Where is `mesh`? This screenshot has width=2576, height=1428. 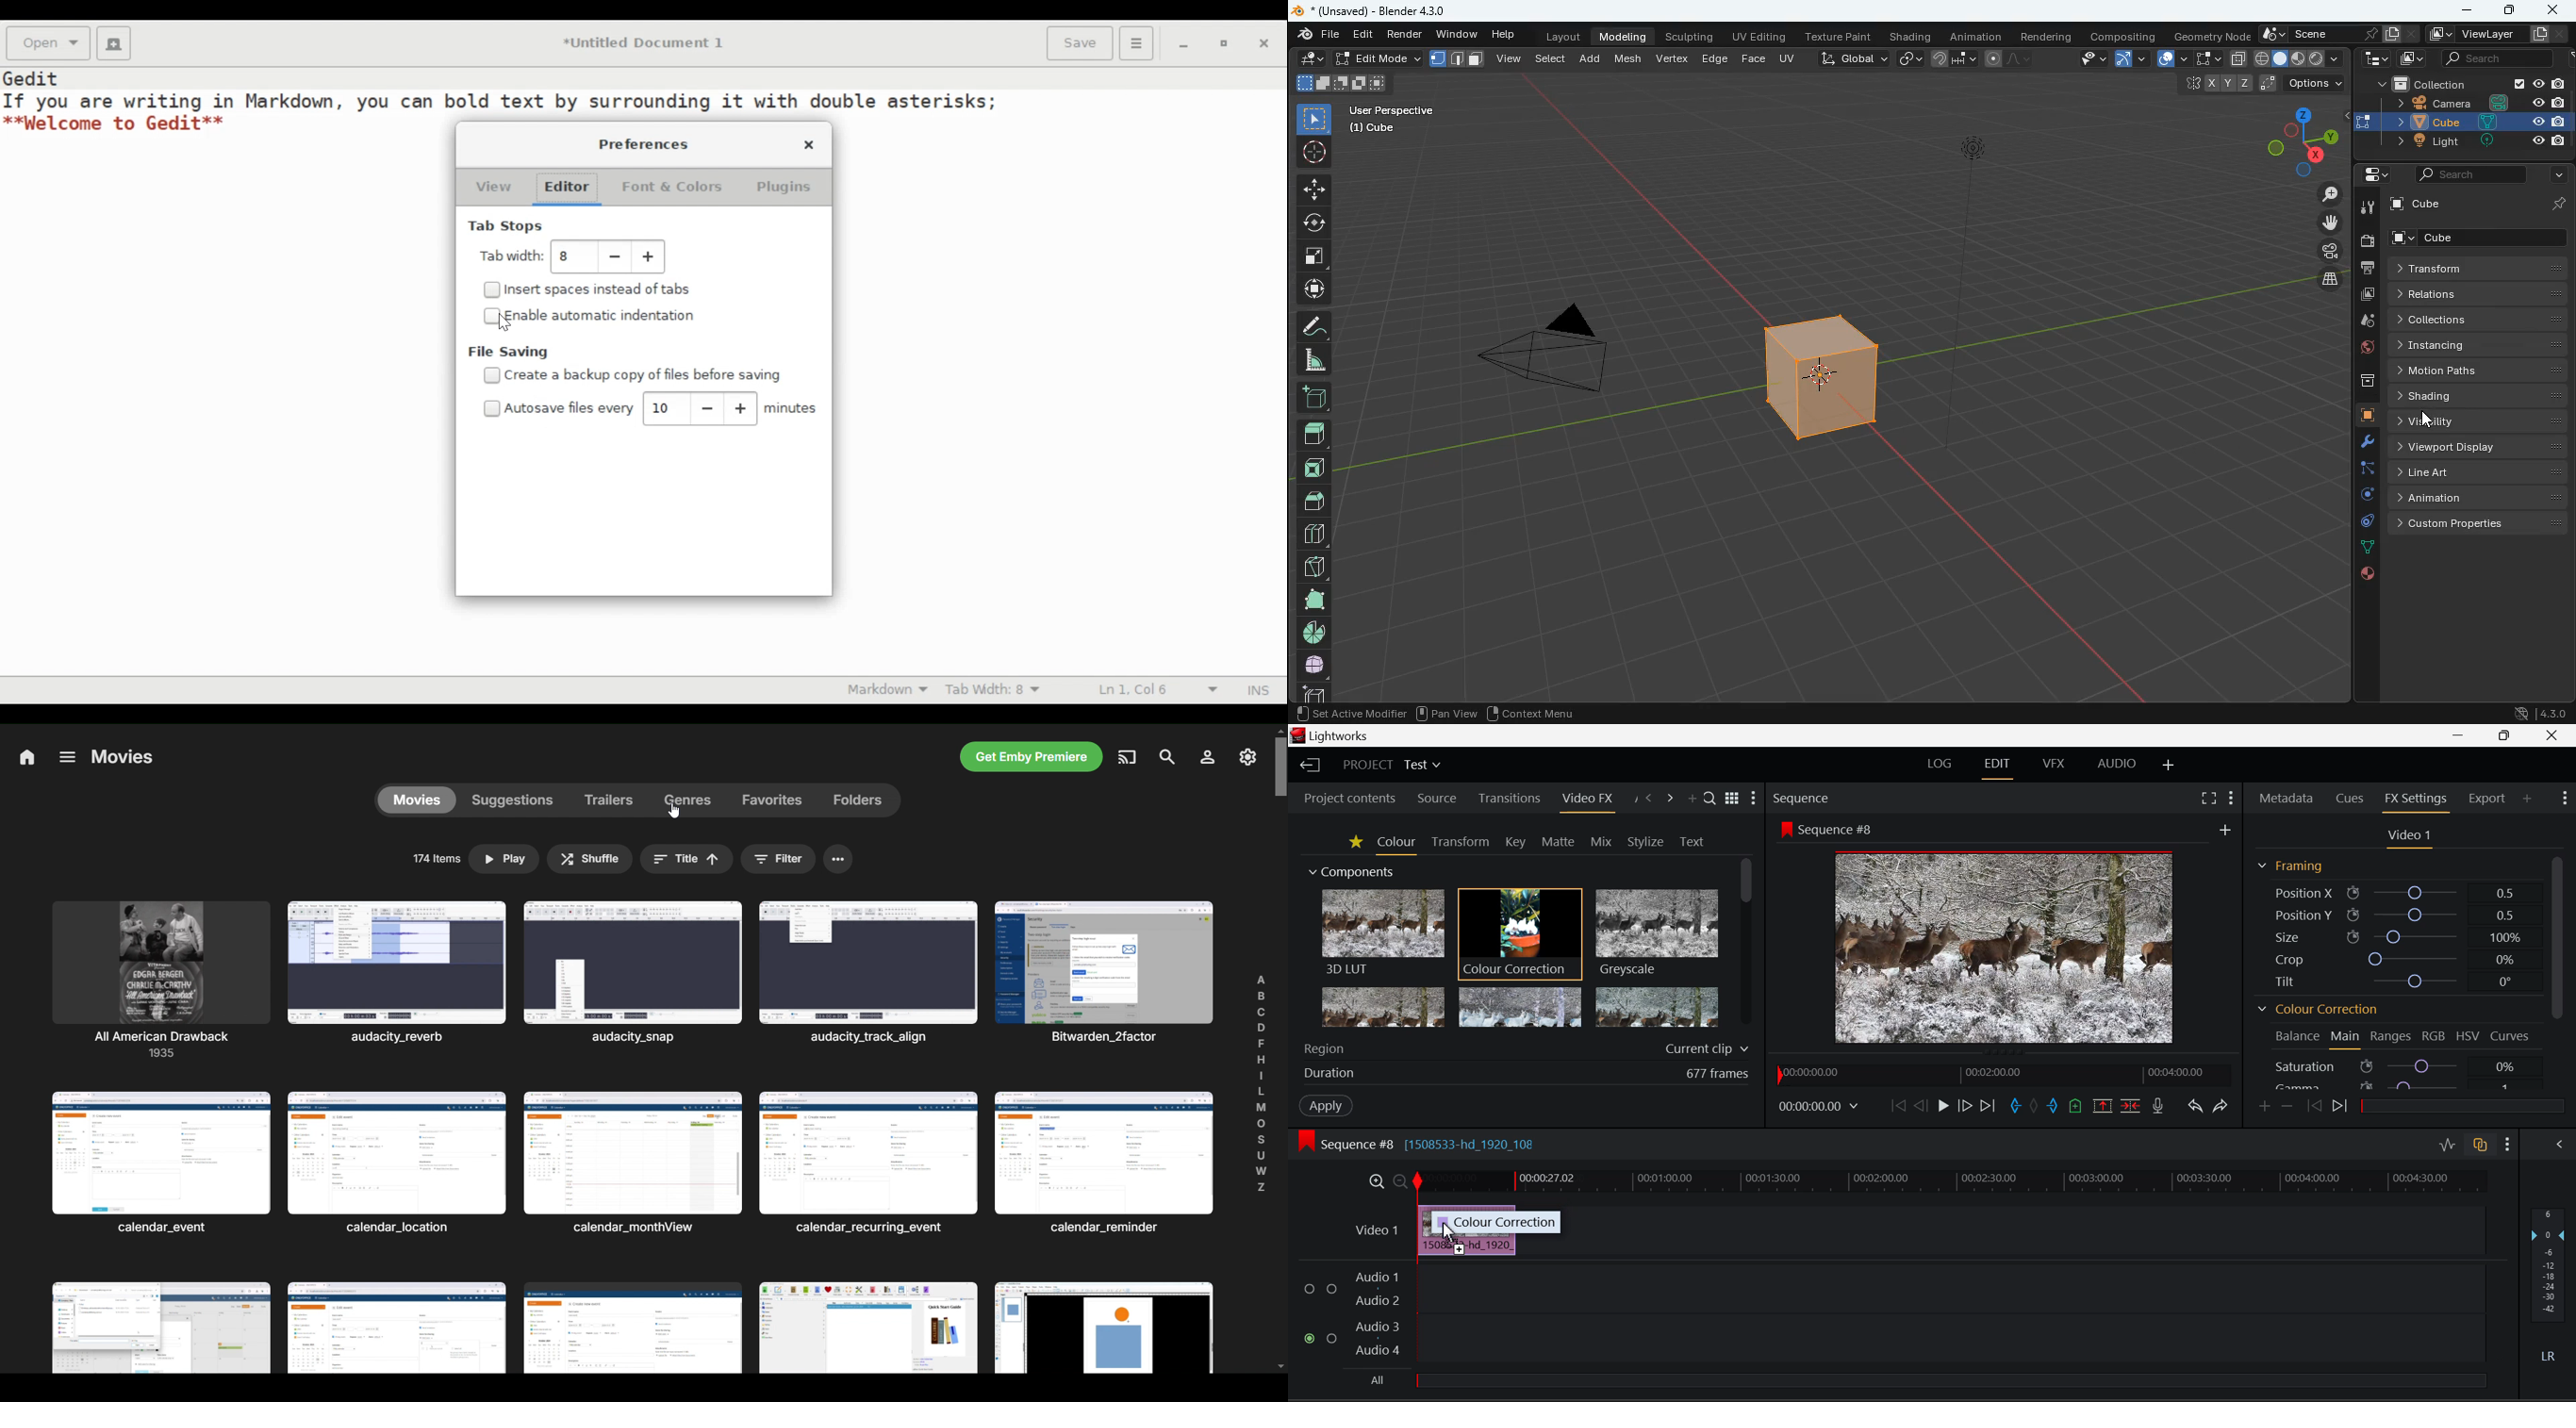 mesh is located at coordinates (1628, 59).